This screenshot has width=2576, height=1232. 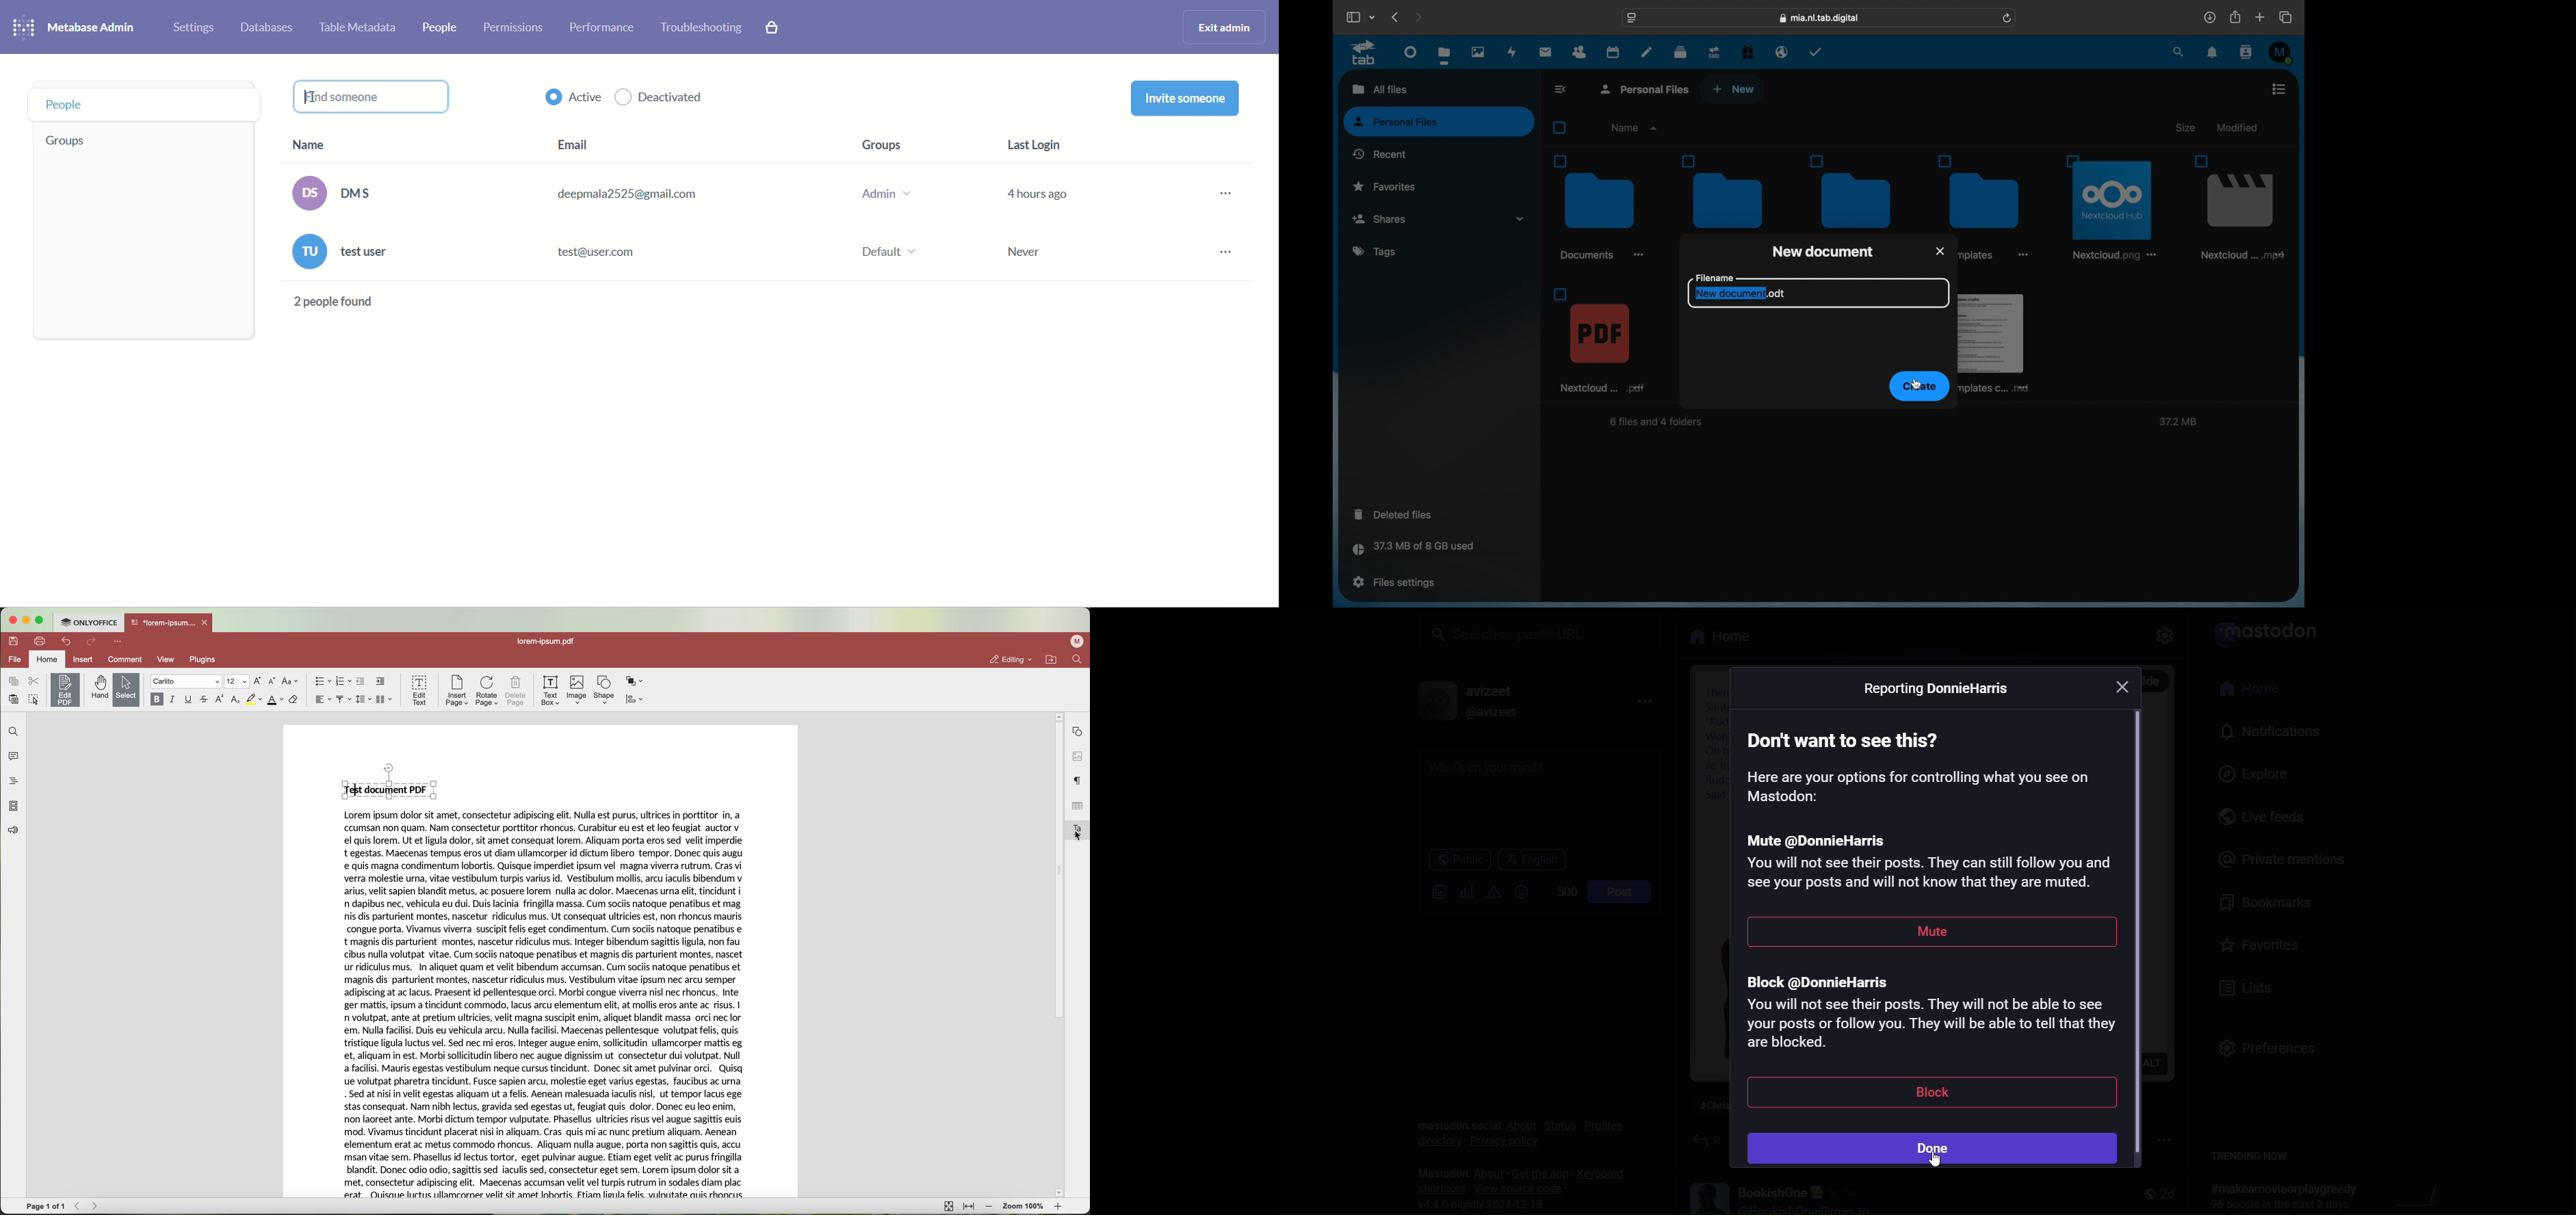 I want to click on email, so click(x=622, y=221).